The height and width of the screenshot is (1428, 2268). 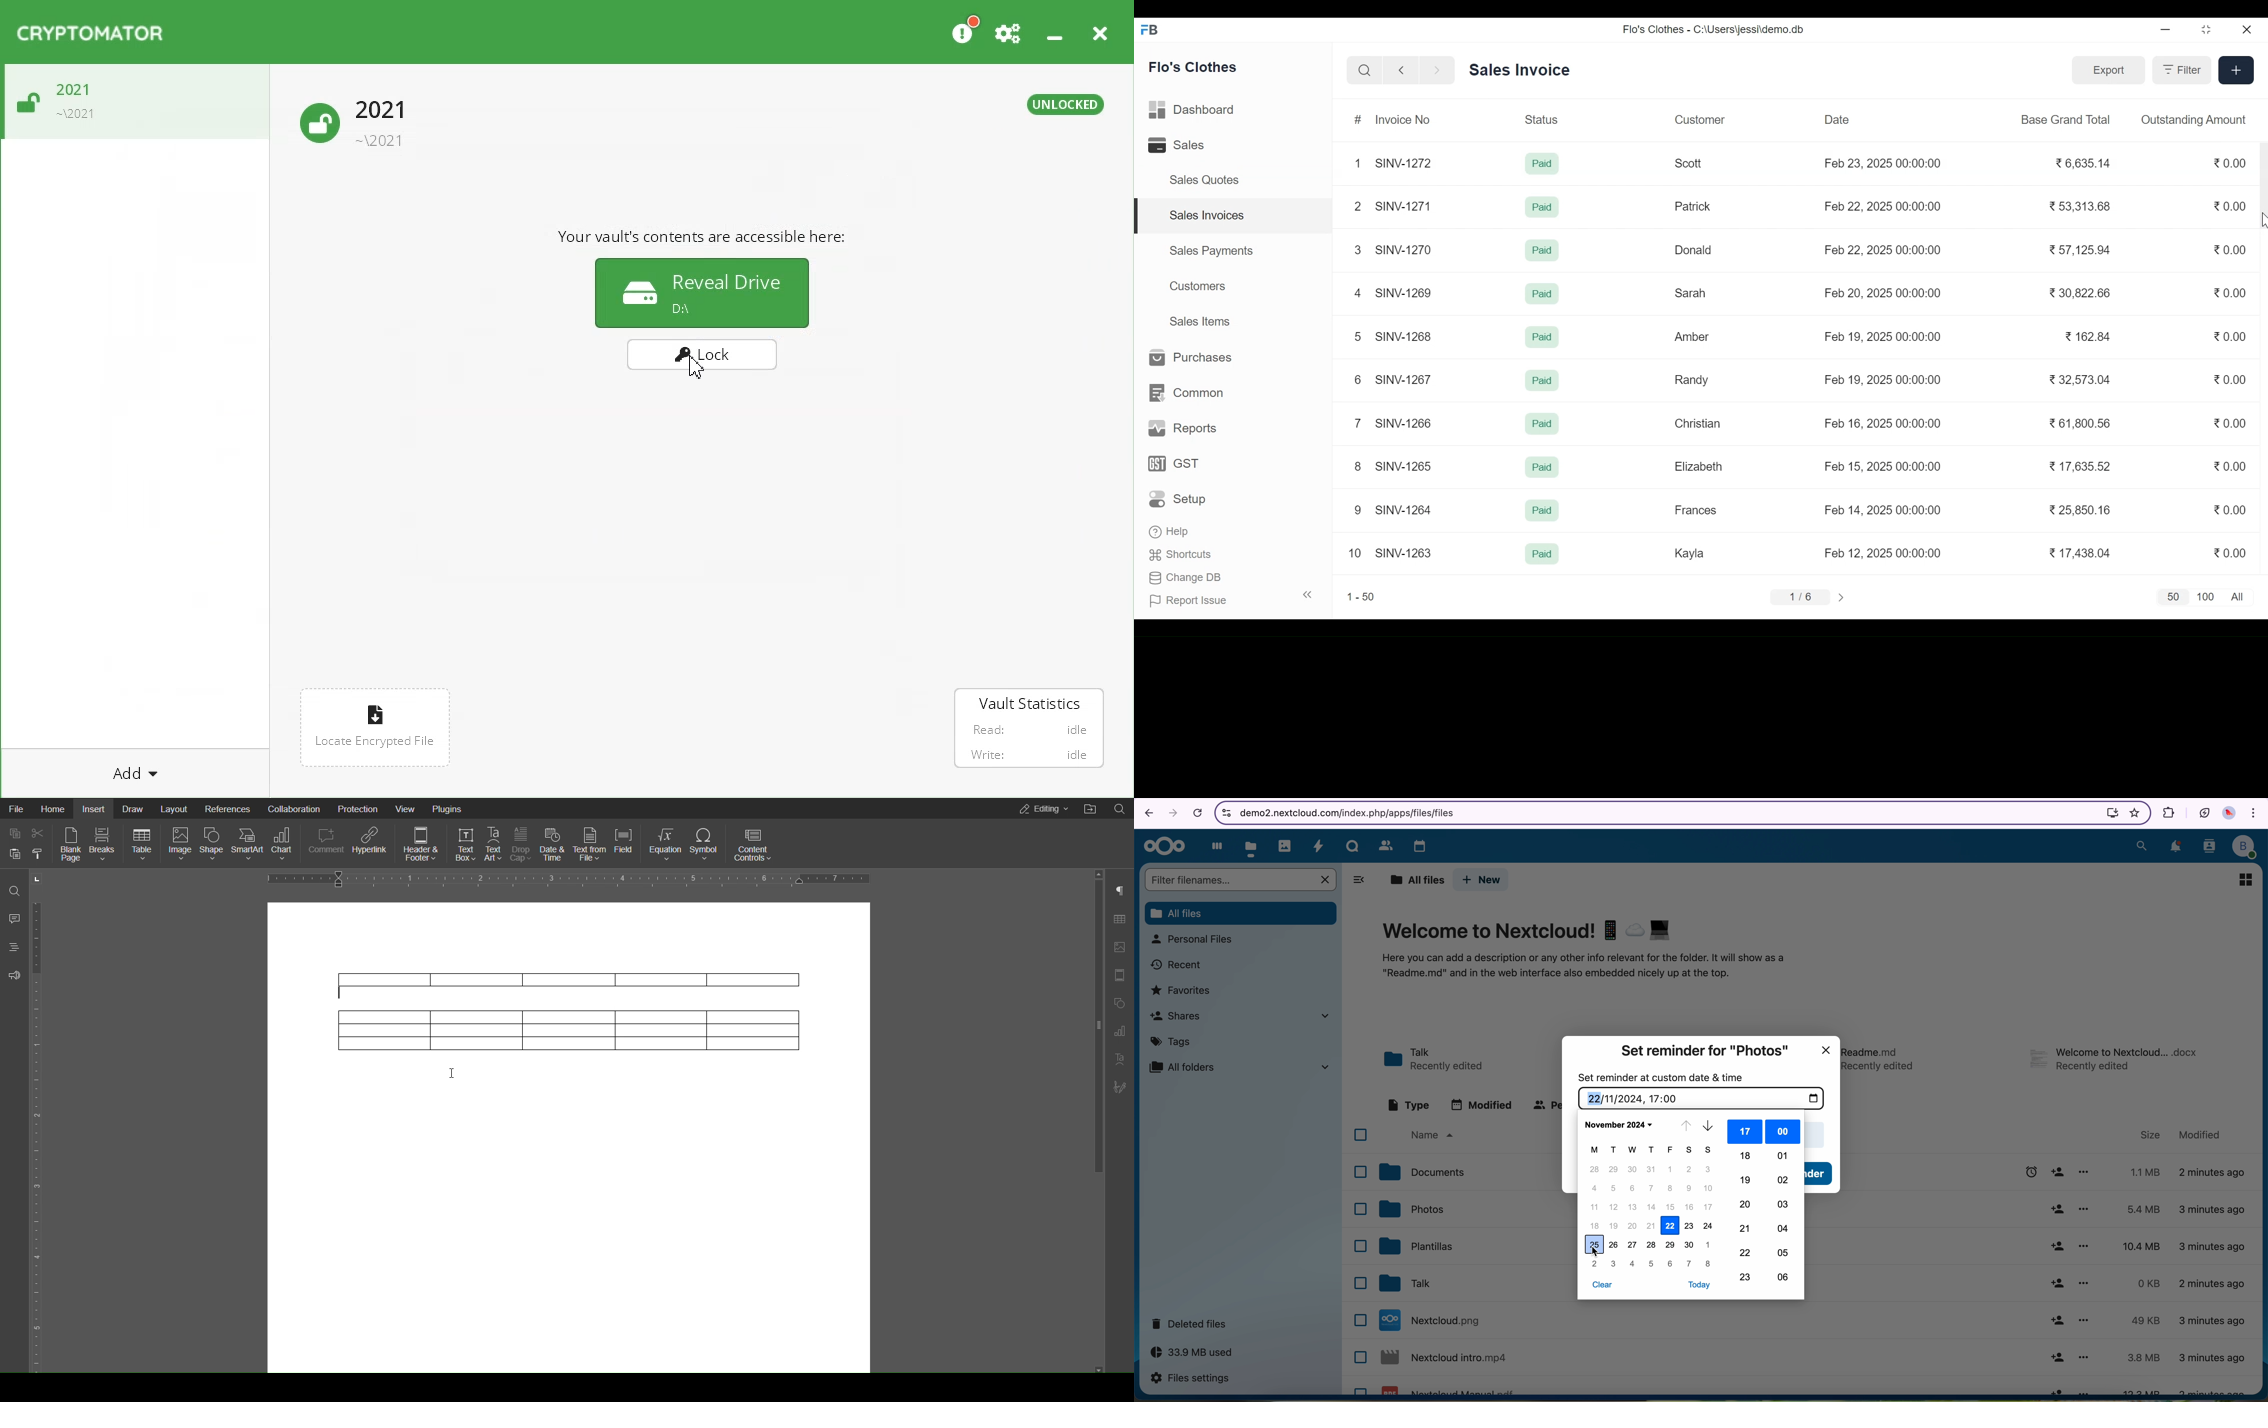 What do you see at coordinates (2254, 815) in the screenshot?
I see `customize and control Google Chrome` at bounding box center [2254, 815].